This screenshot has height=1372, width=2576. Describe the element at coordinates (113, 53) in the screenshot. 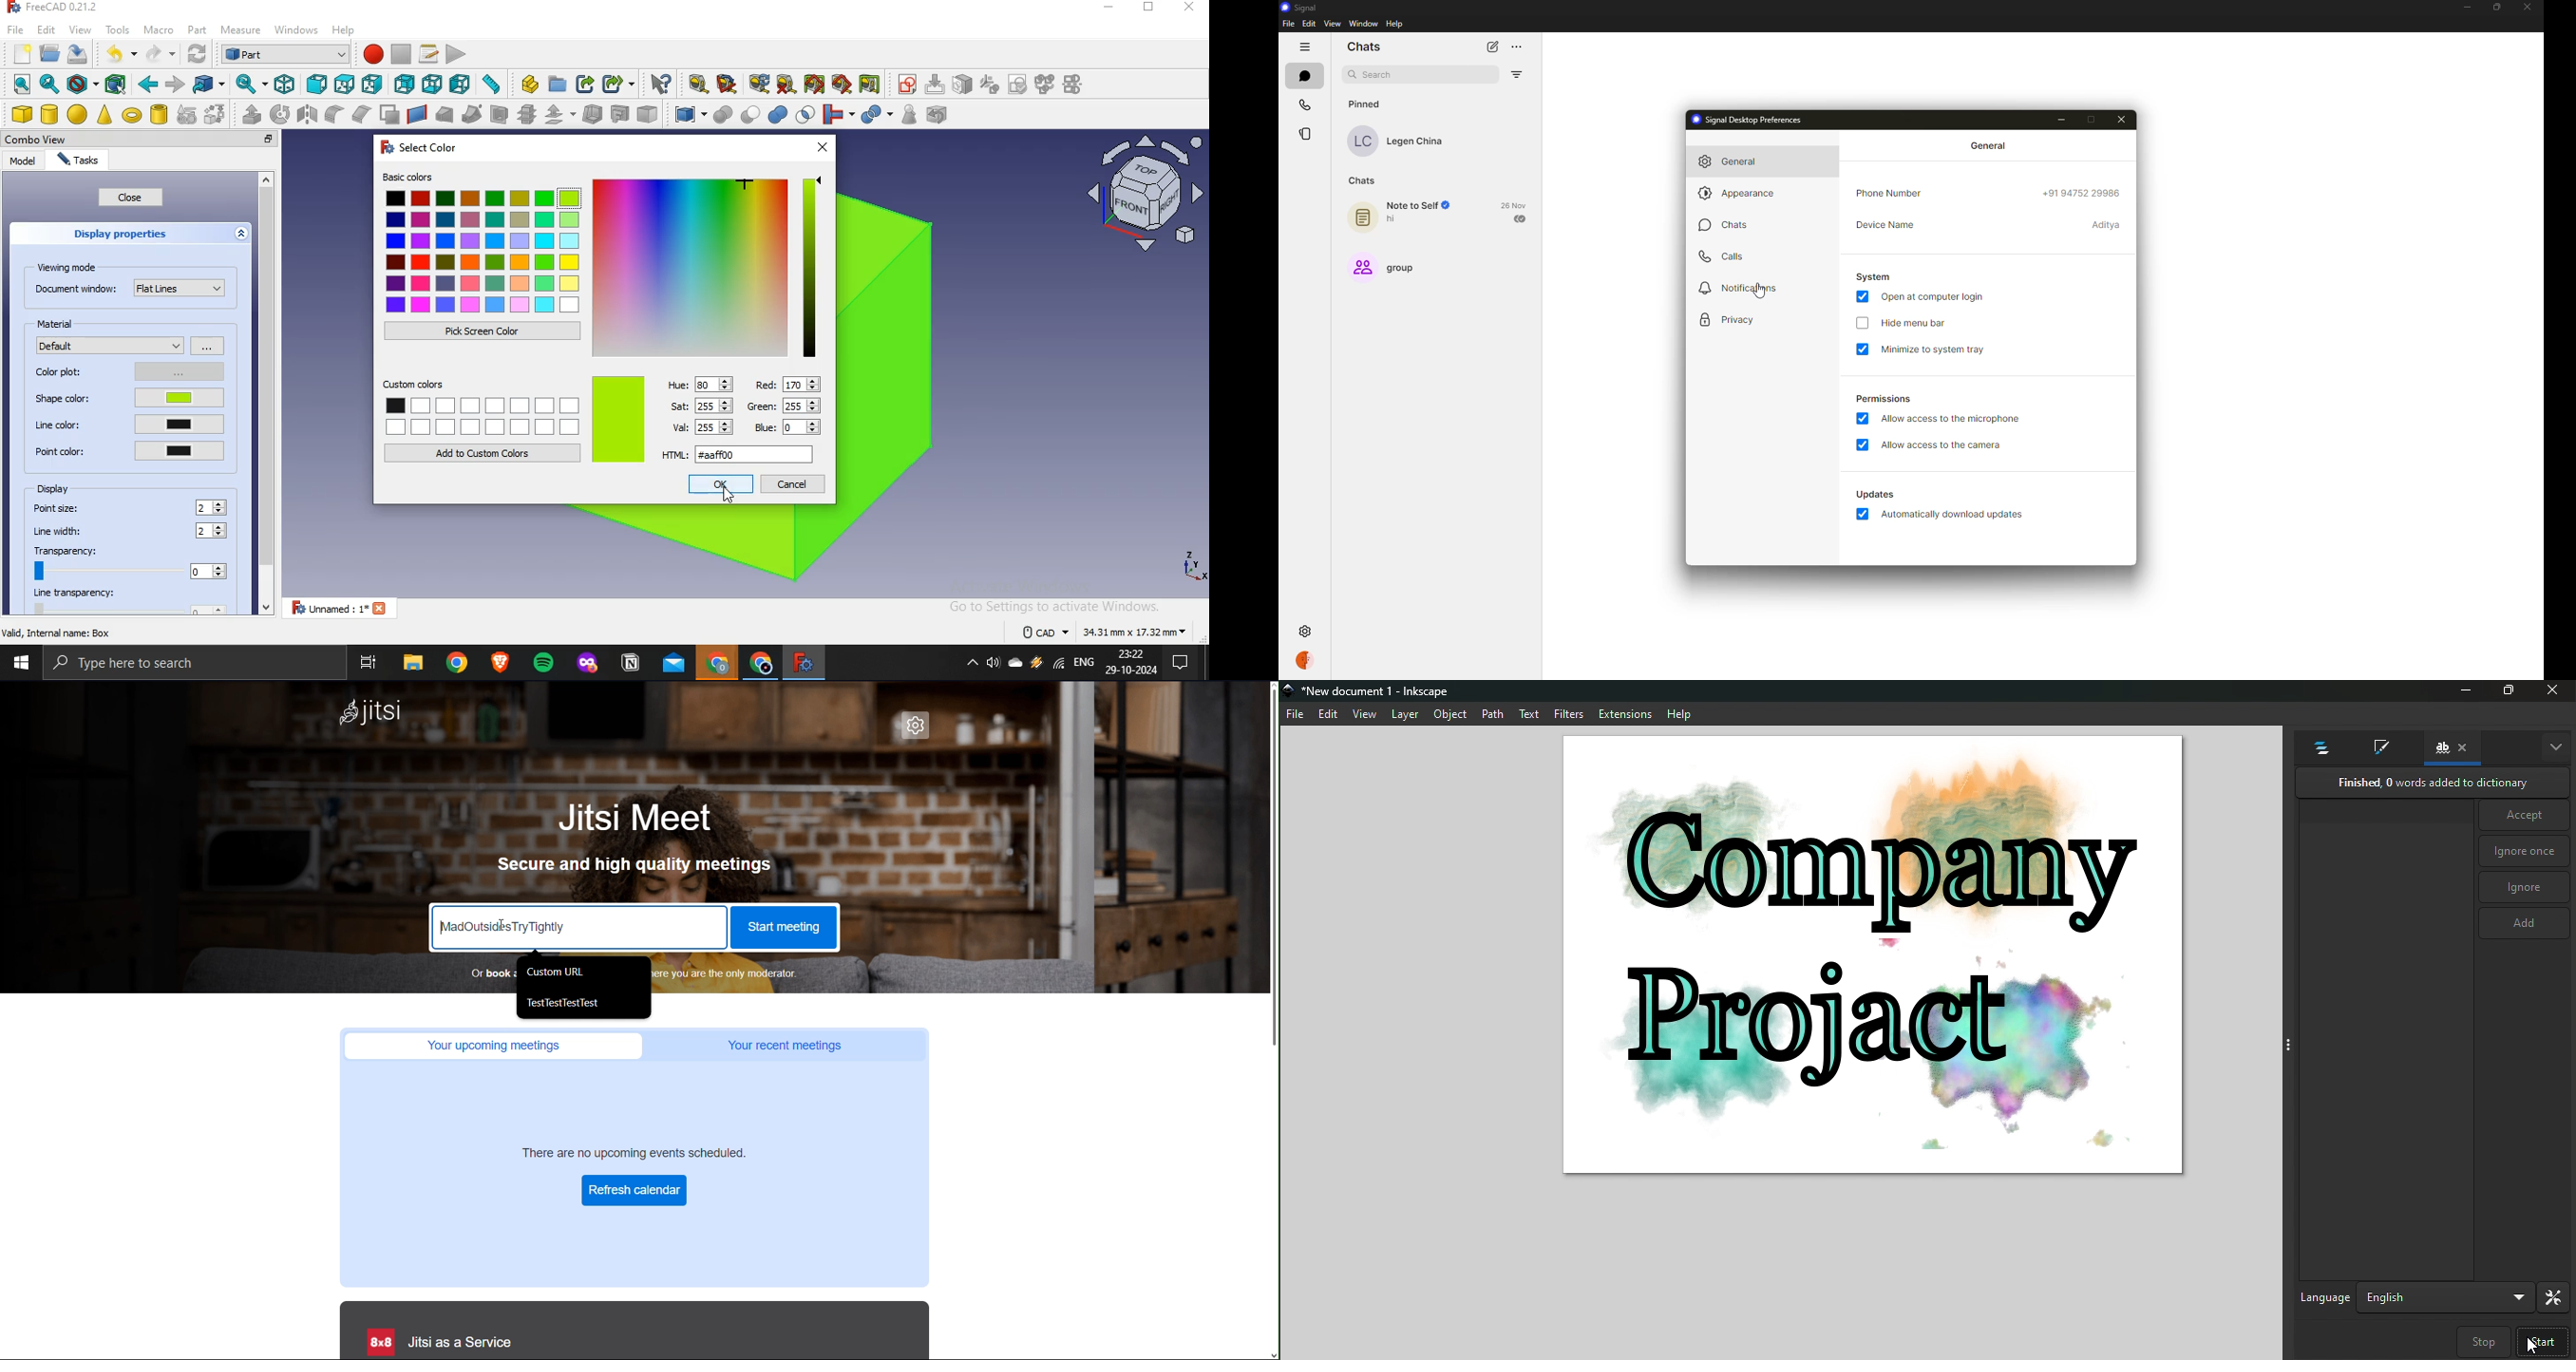

I see `undo` at that location.